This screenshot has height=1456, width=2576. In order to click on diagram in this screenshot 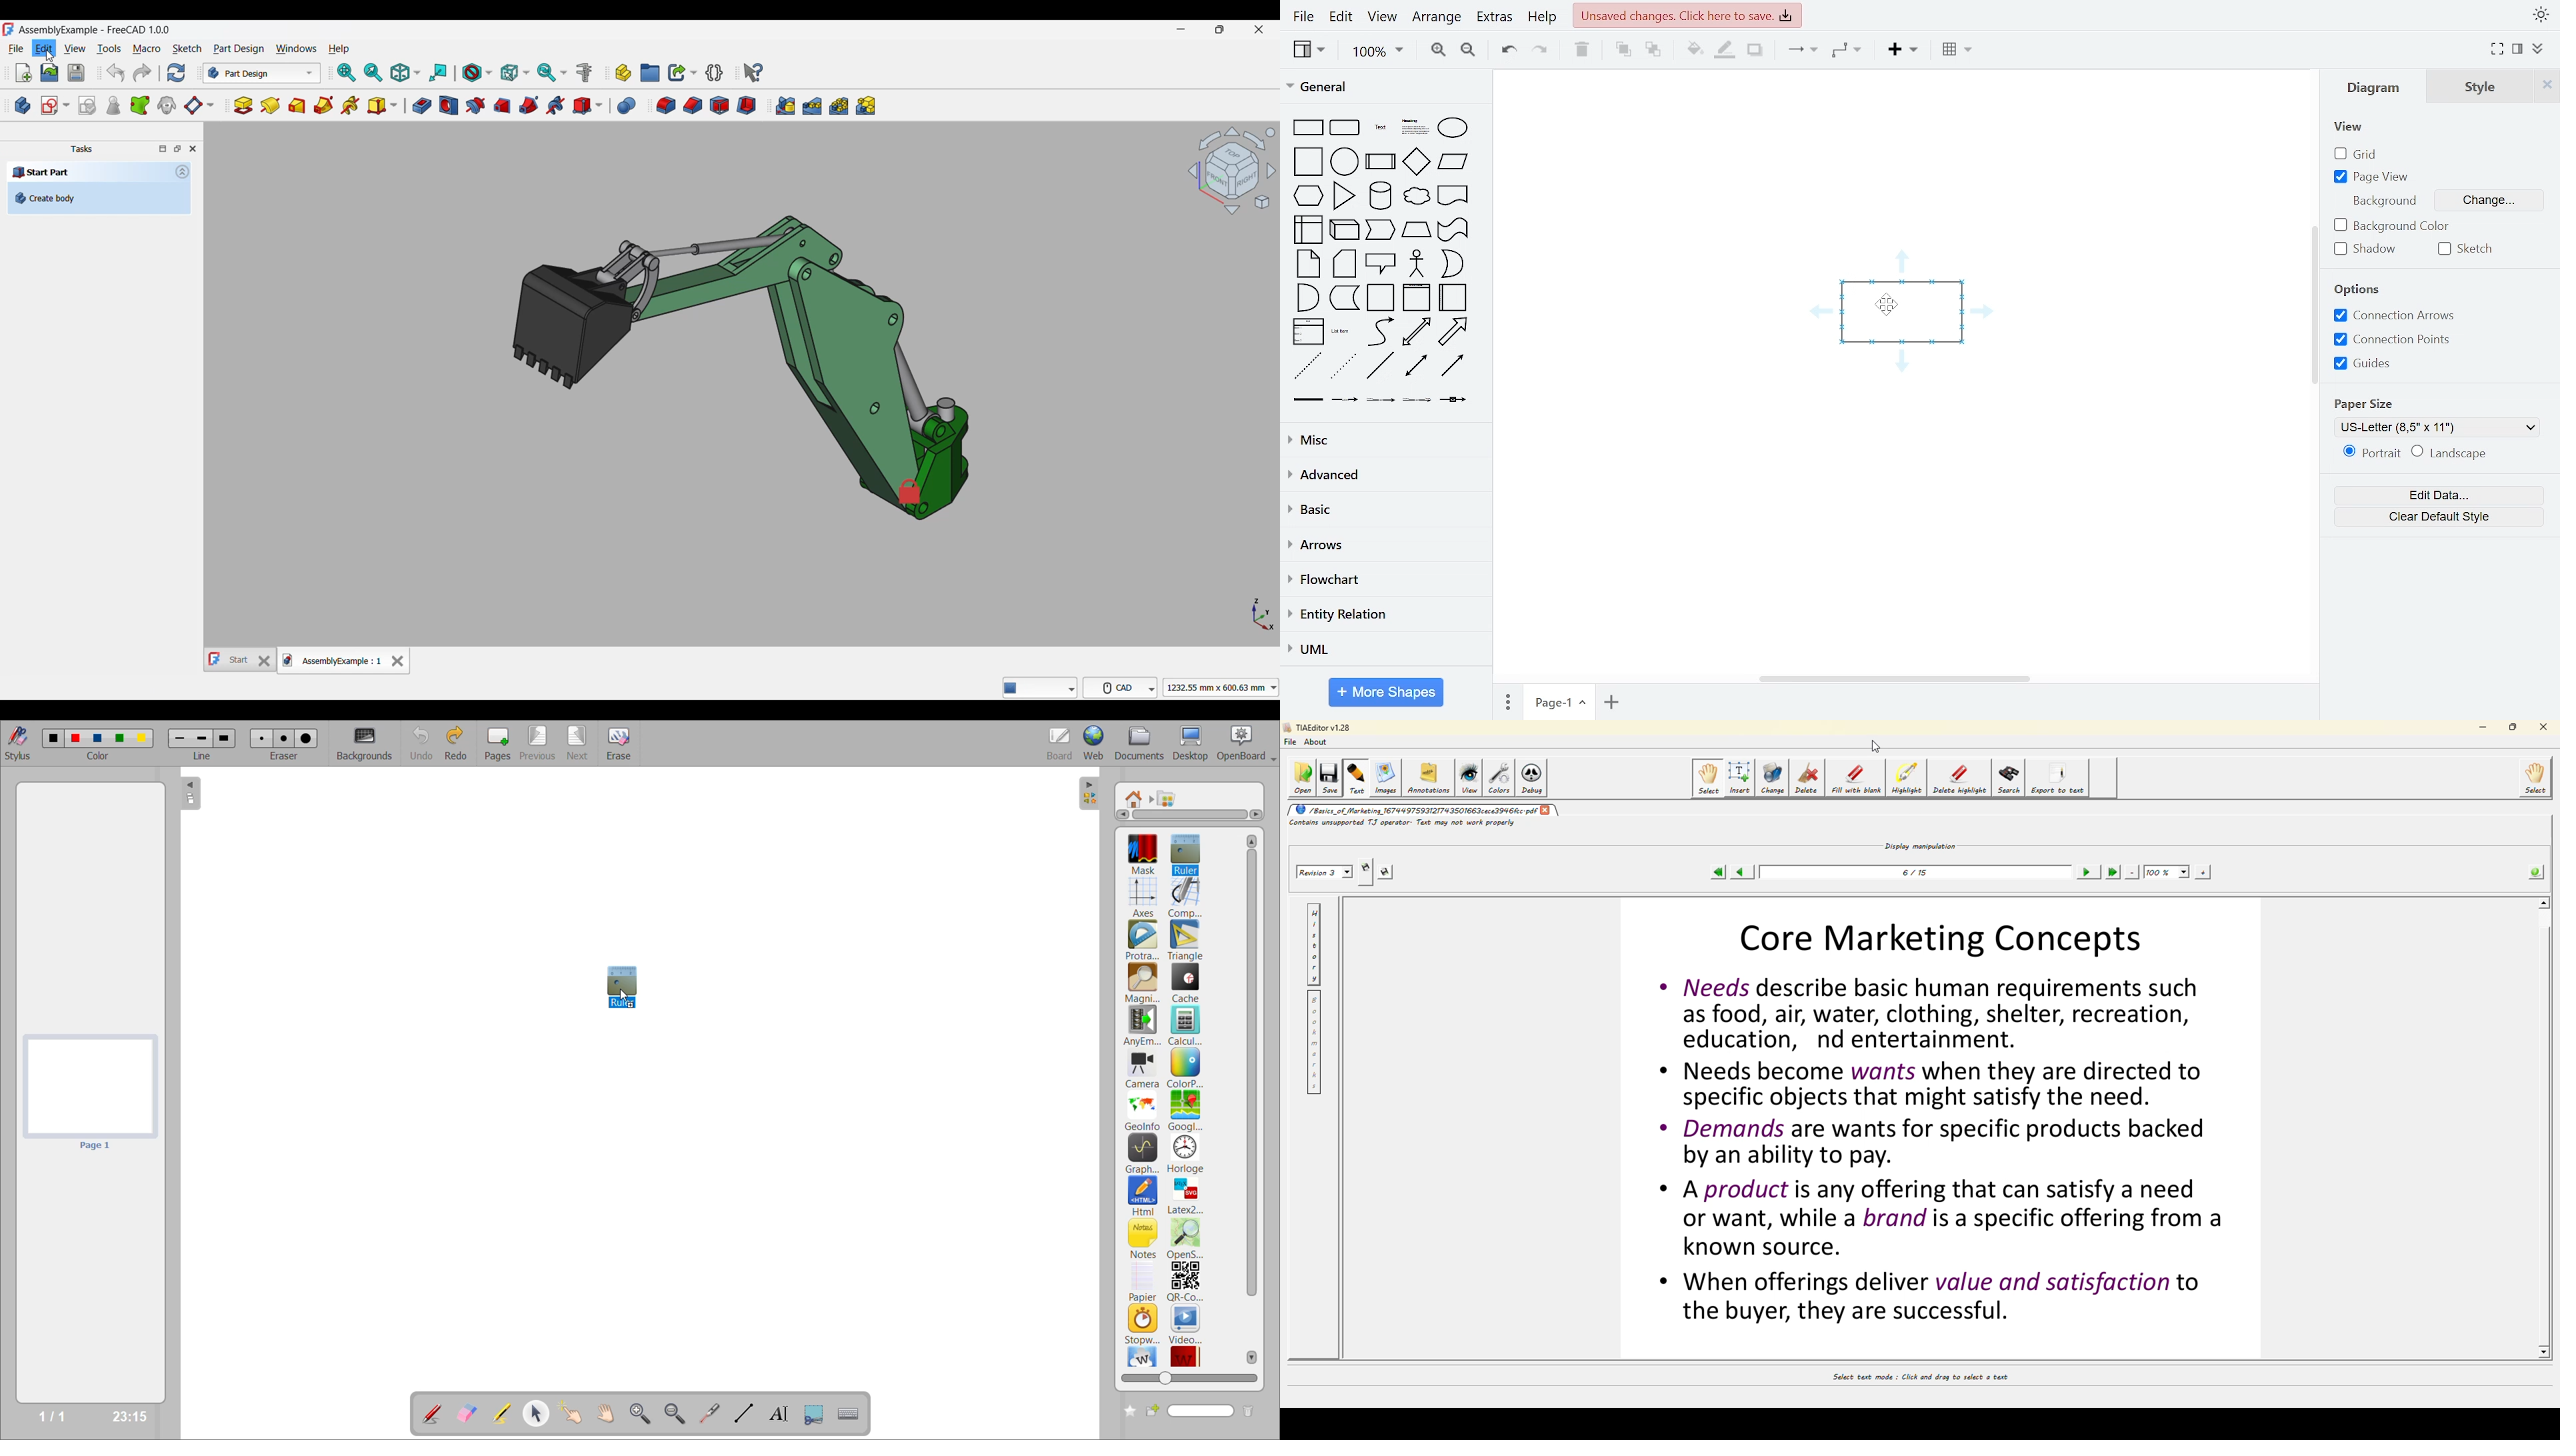, I will do `click(2378, 88)`.